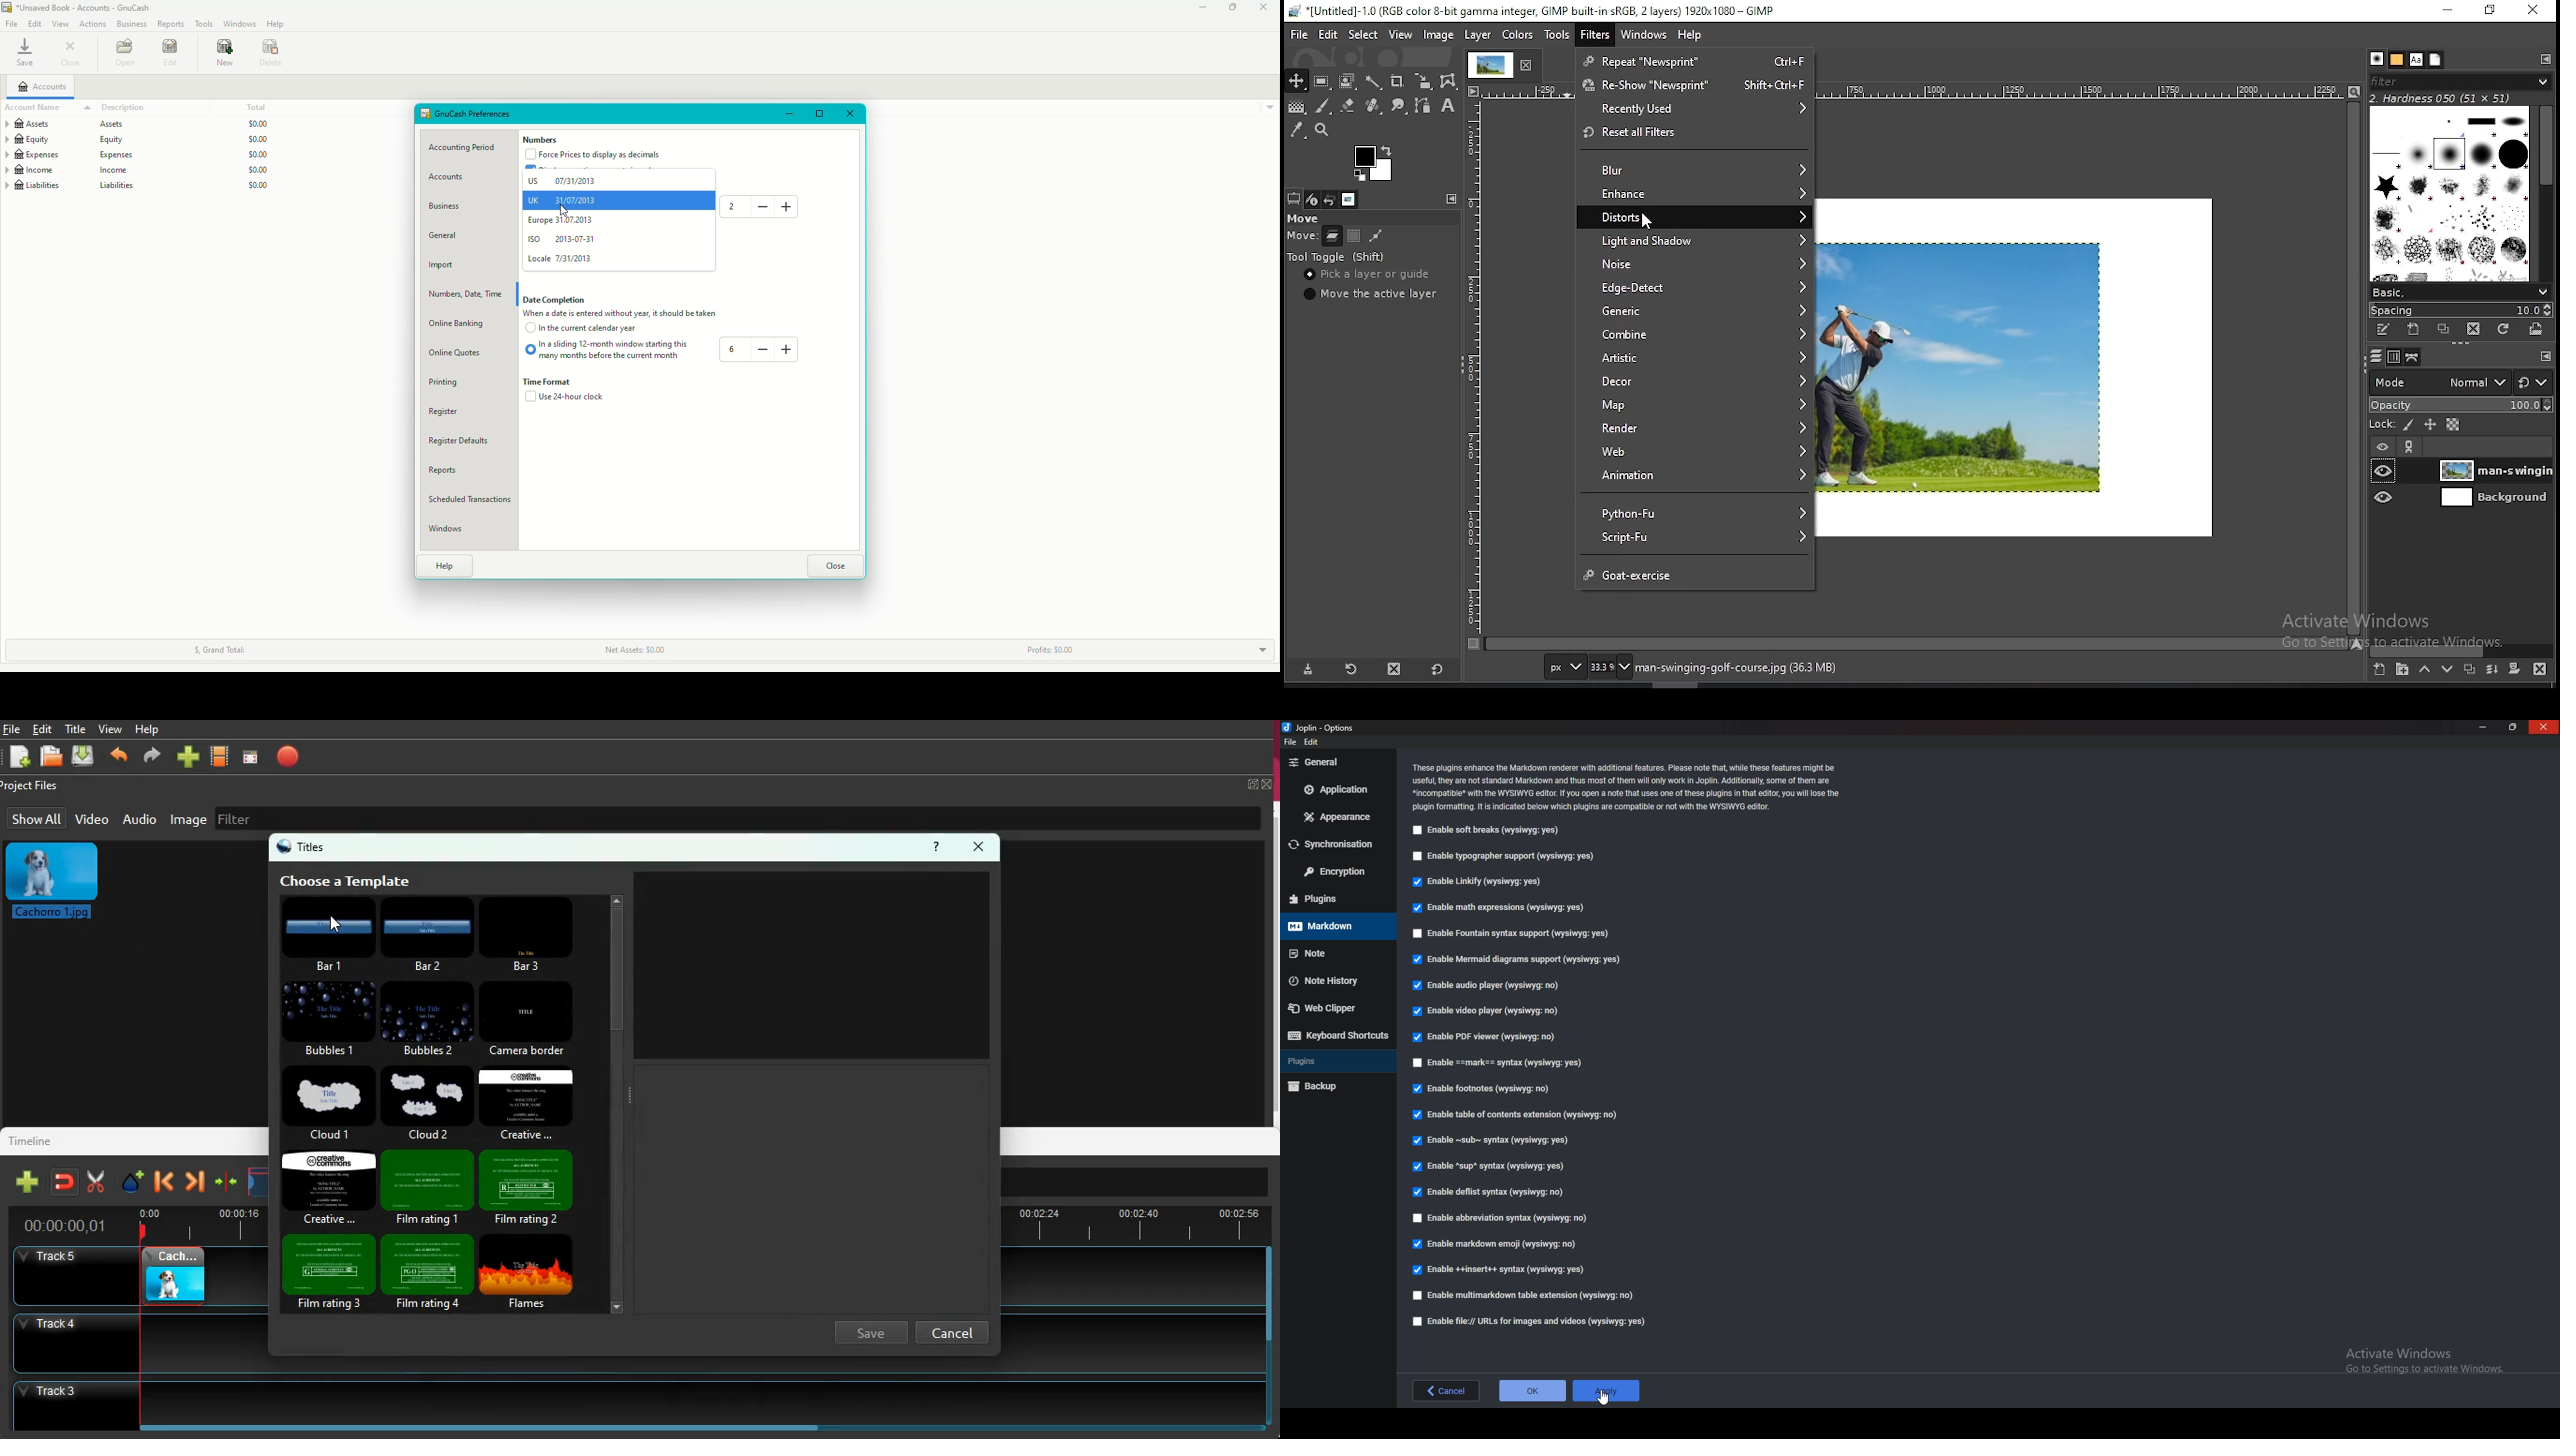 This screenshot has width=2576, height=1456. What do you see at coordinates (1439, 35) in the screenshot?
I see `image` at bounding box center [1439, 35].